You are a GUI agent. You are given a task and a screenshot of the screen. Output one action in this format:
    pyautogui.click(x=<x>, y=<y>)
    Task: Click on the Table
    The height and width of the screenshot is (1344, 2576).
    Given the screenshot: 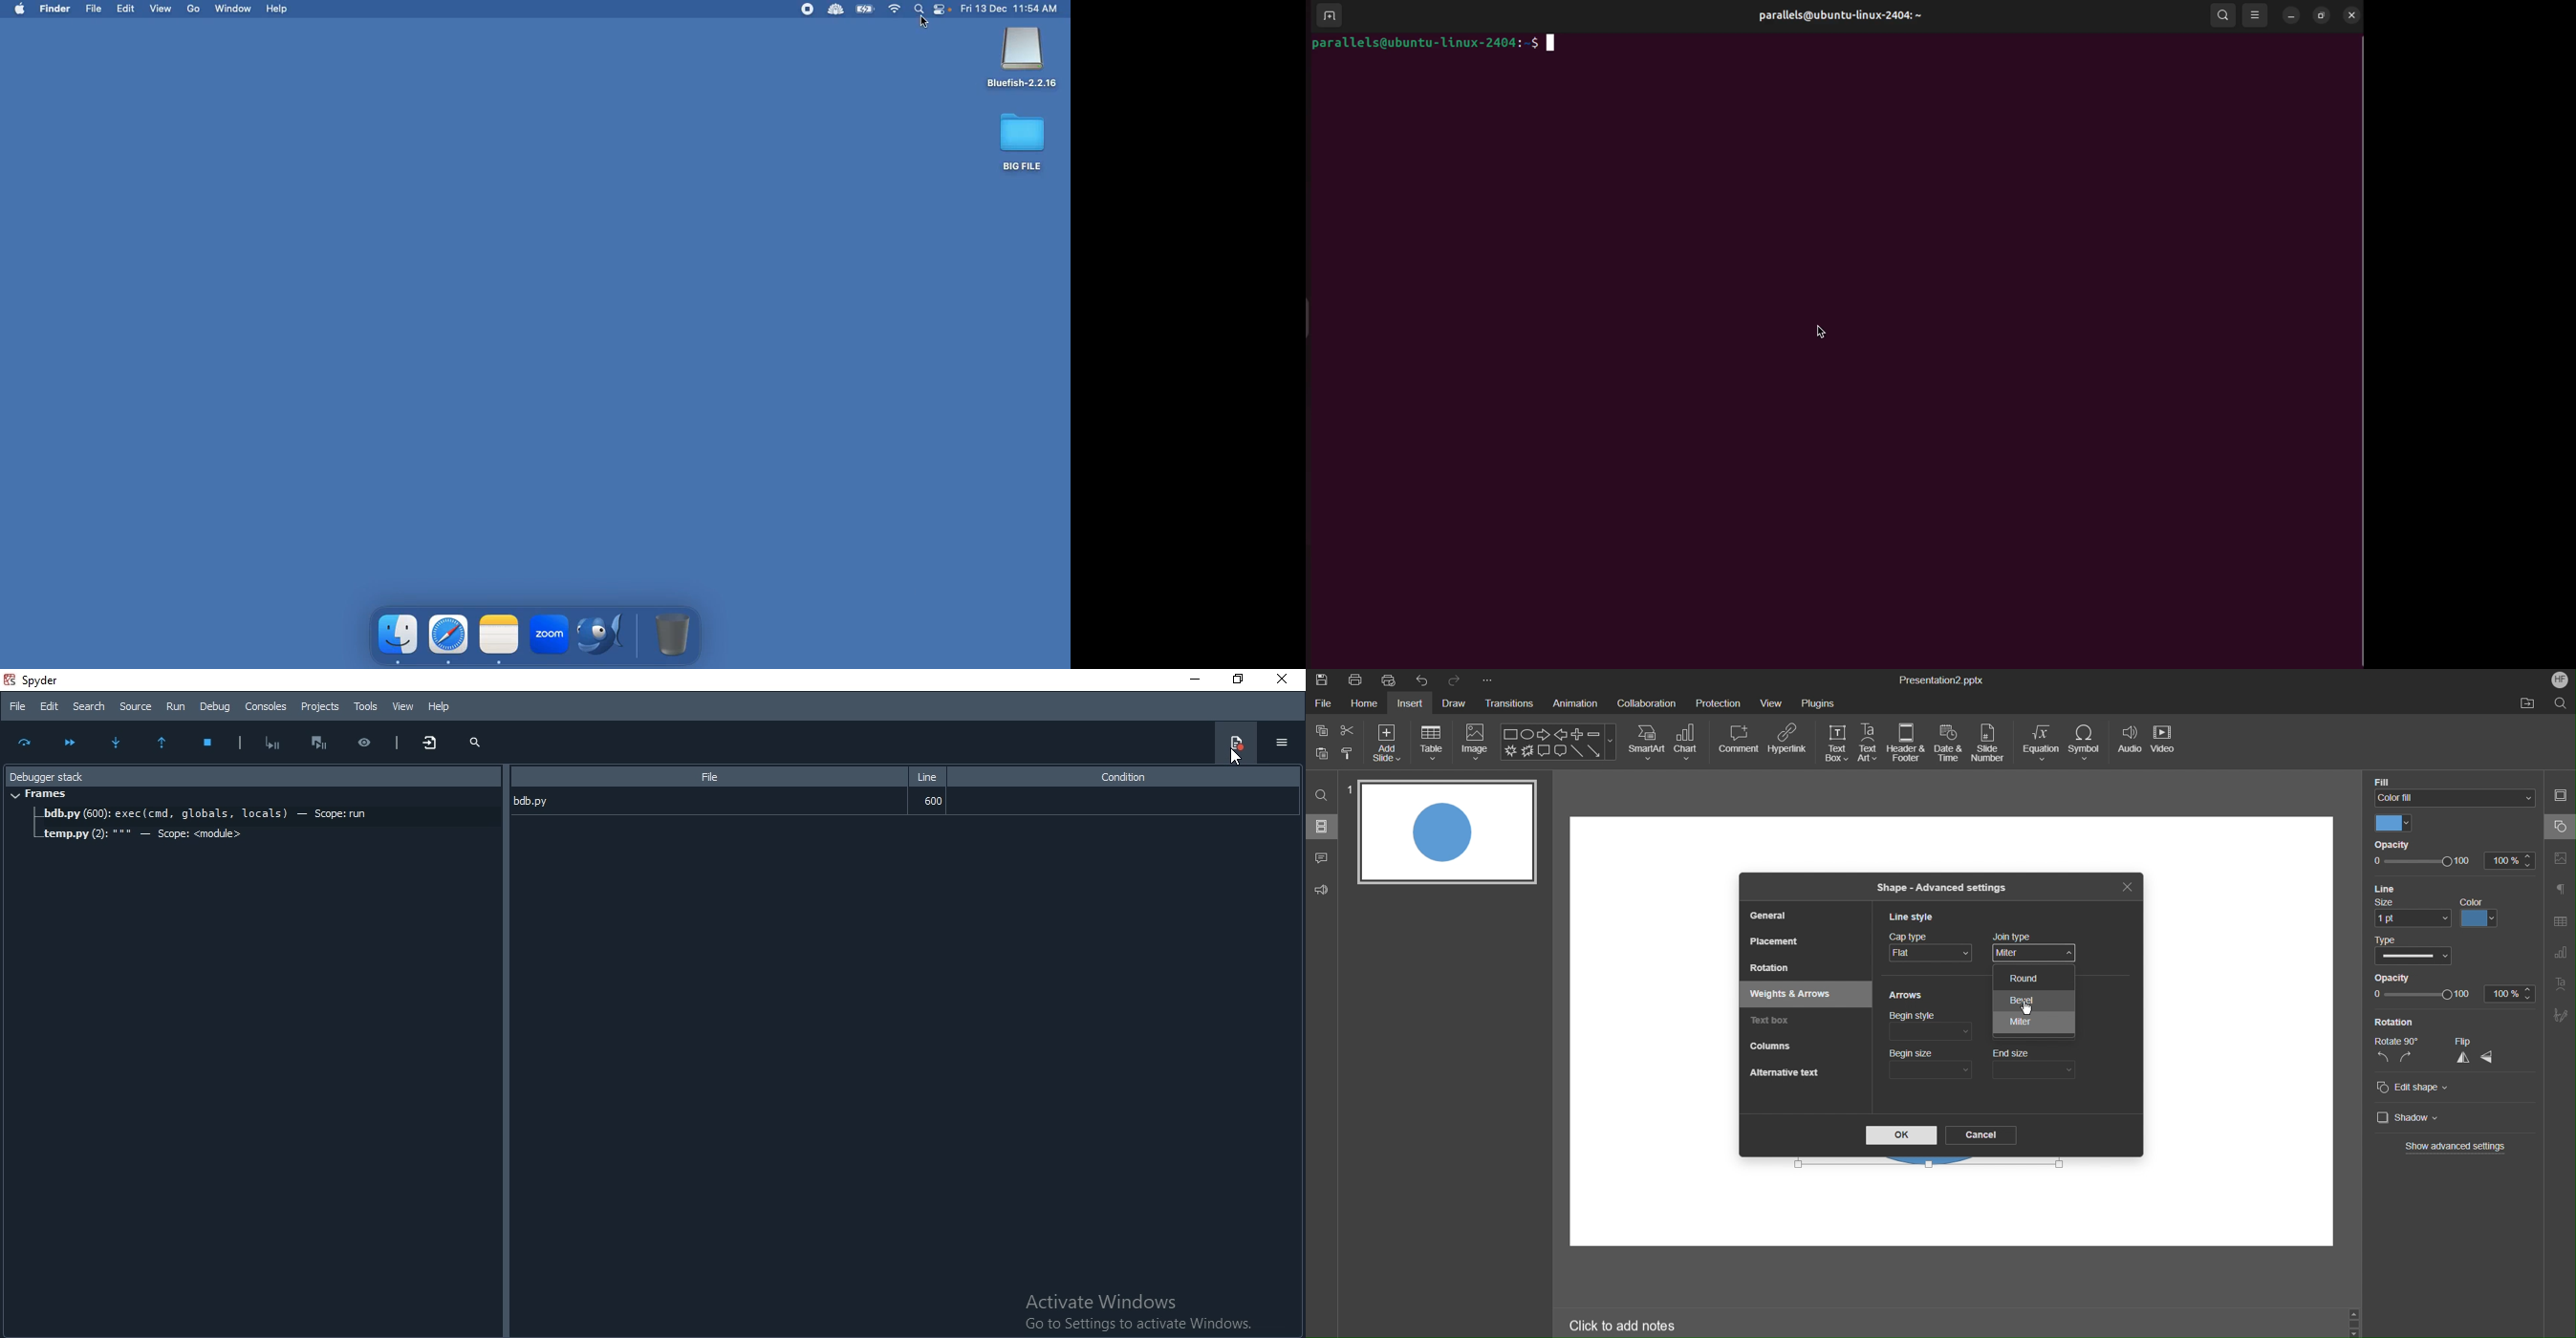 What is the action you would take?
    pyautogui.click(x=1432, y=742)
    